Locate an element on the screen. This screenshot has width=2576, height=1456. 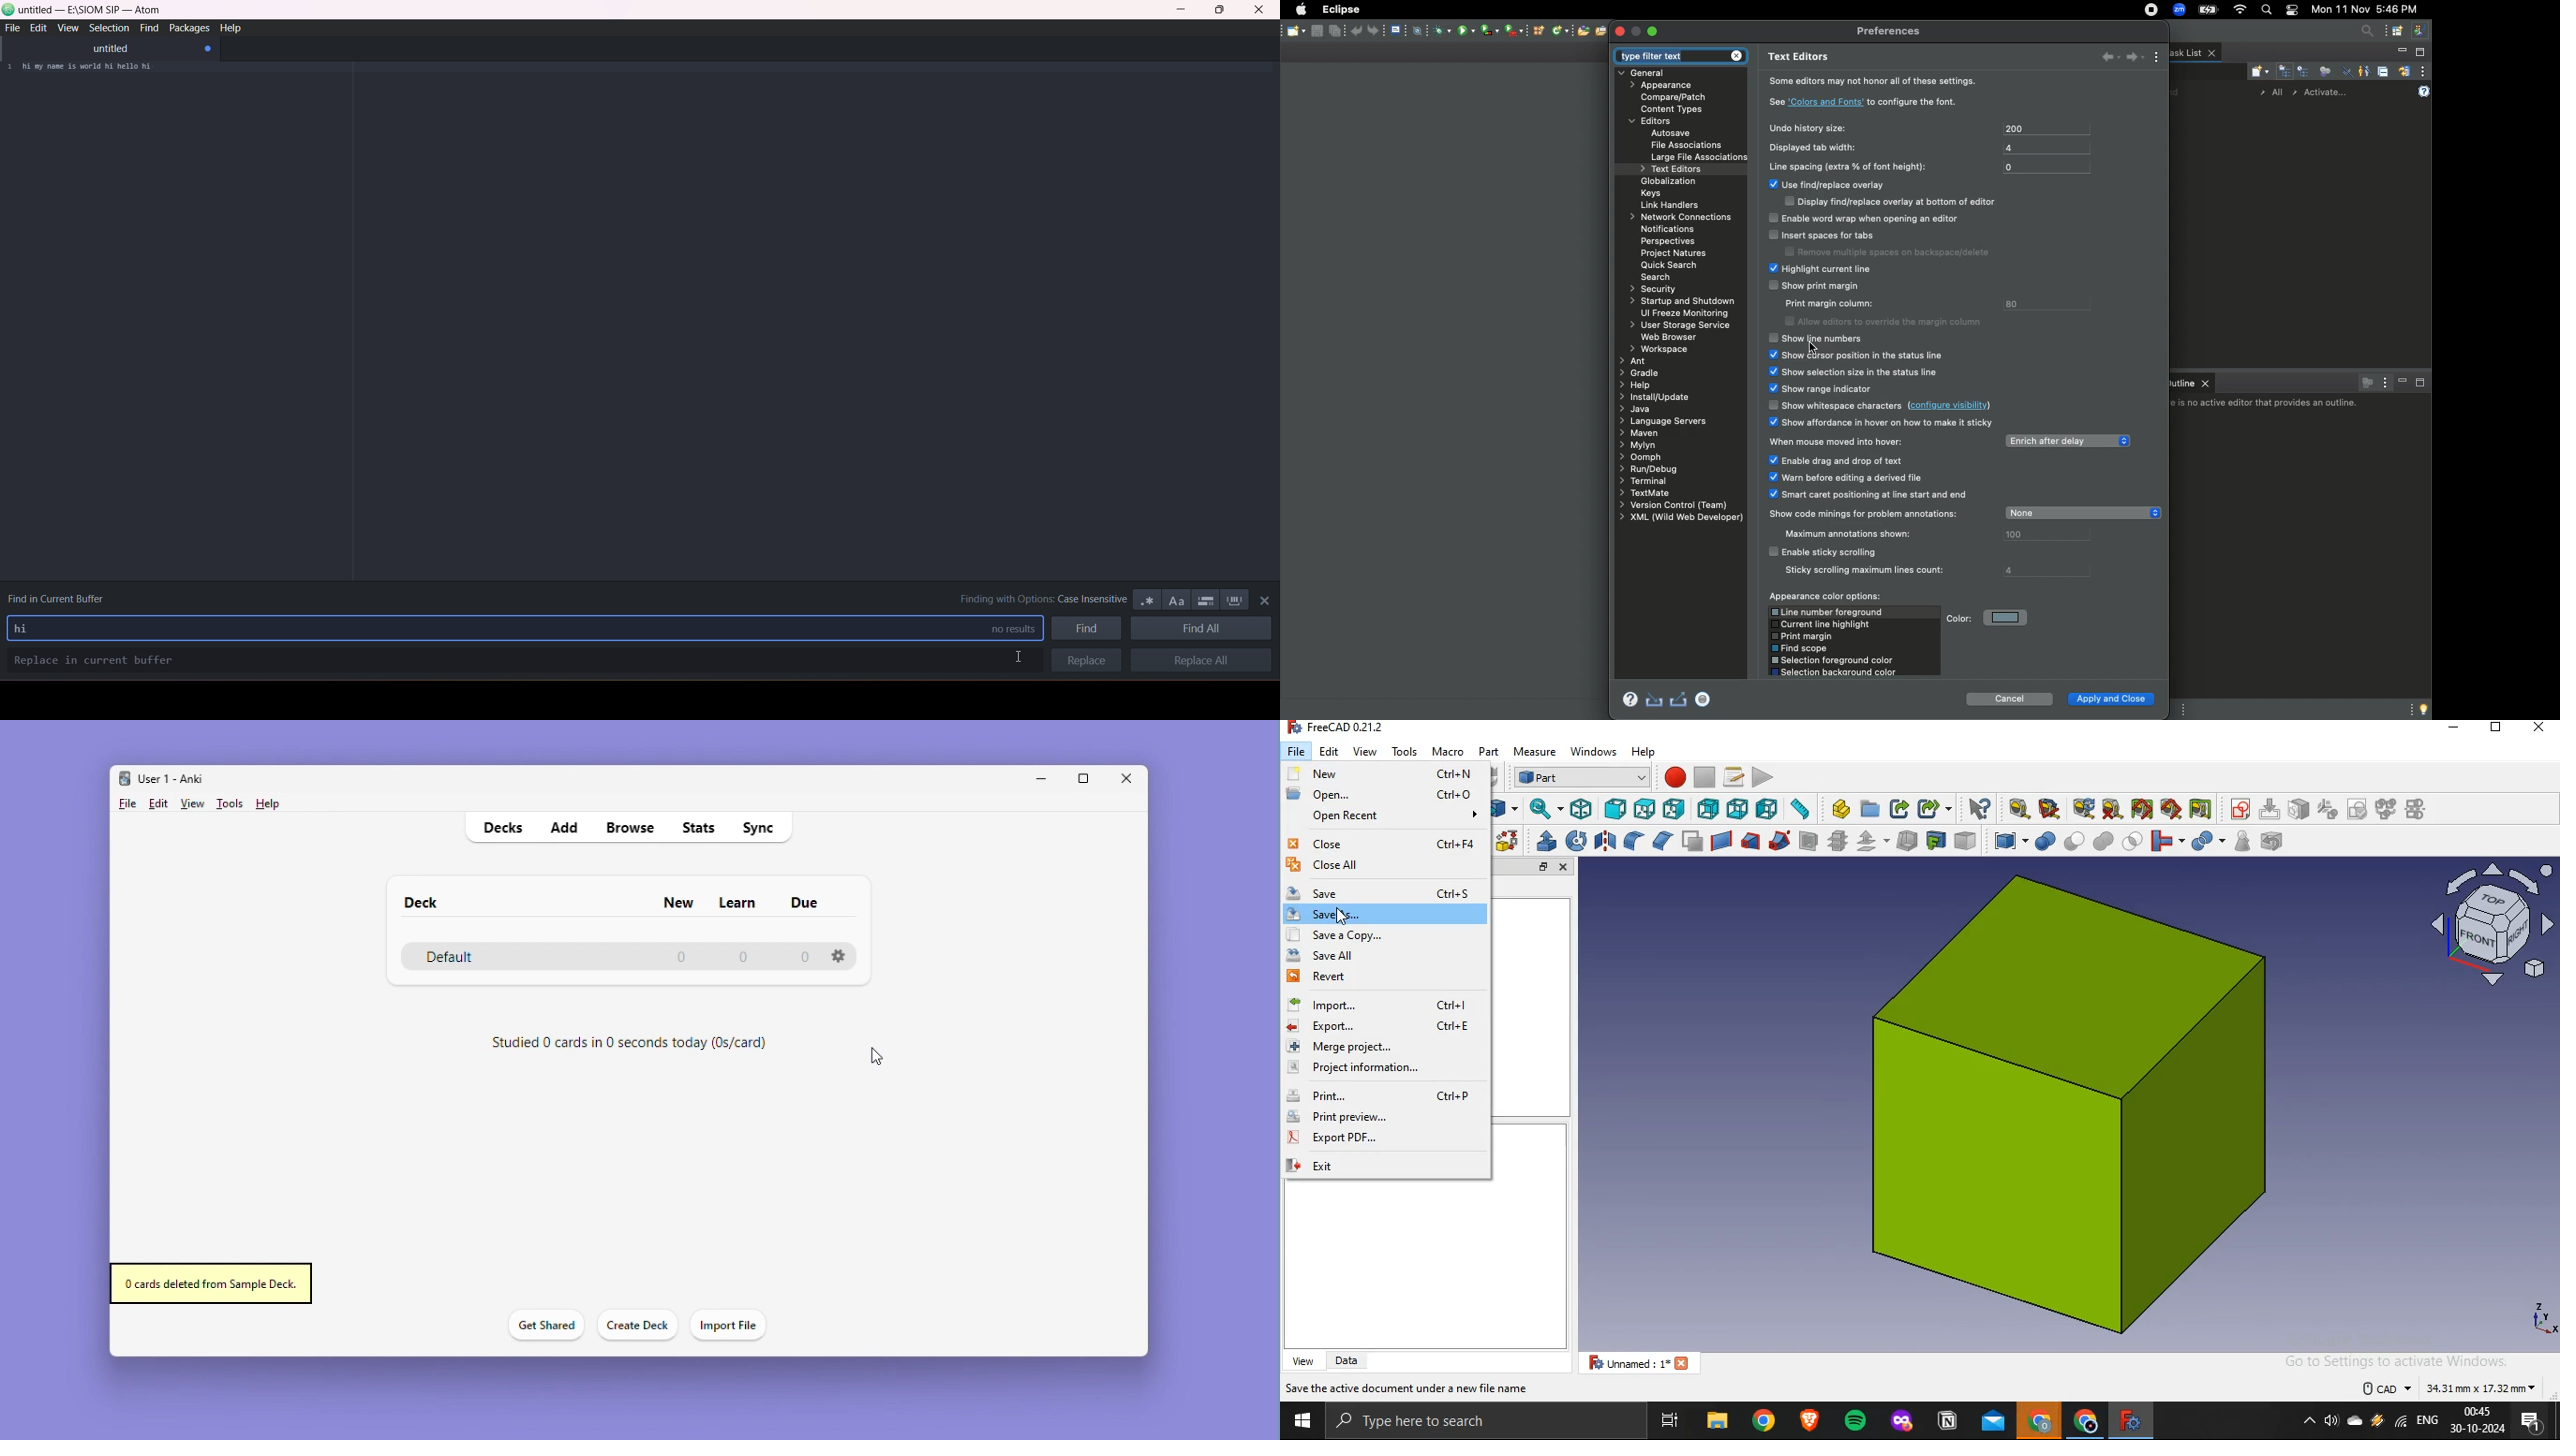
due is located at coordinates (806, 902).